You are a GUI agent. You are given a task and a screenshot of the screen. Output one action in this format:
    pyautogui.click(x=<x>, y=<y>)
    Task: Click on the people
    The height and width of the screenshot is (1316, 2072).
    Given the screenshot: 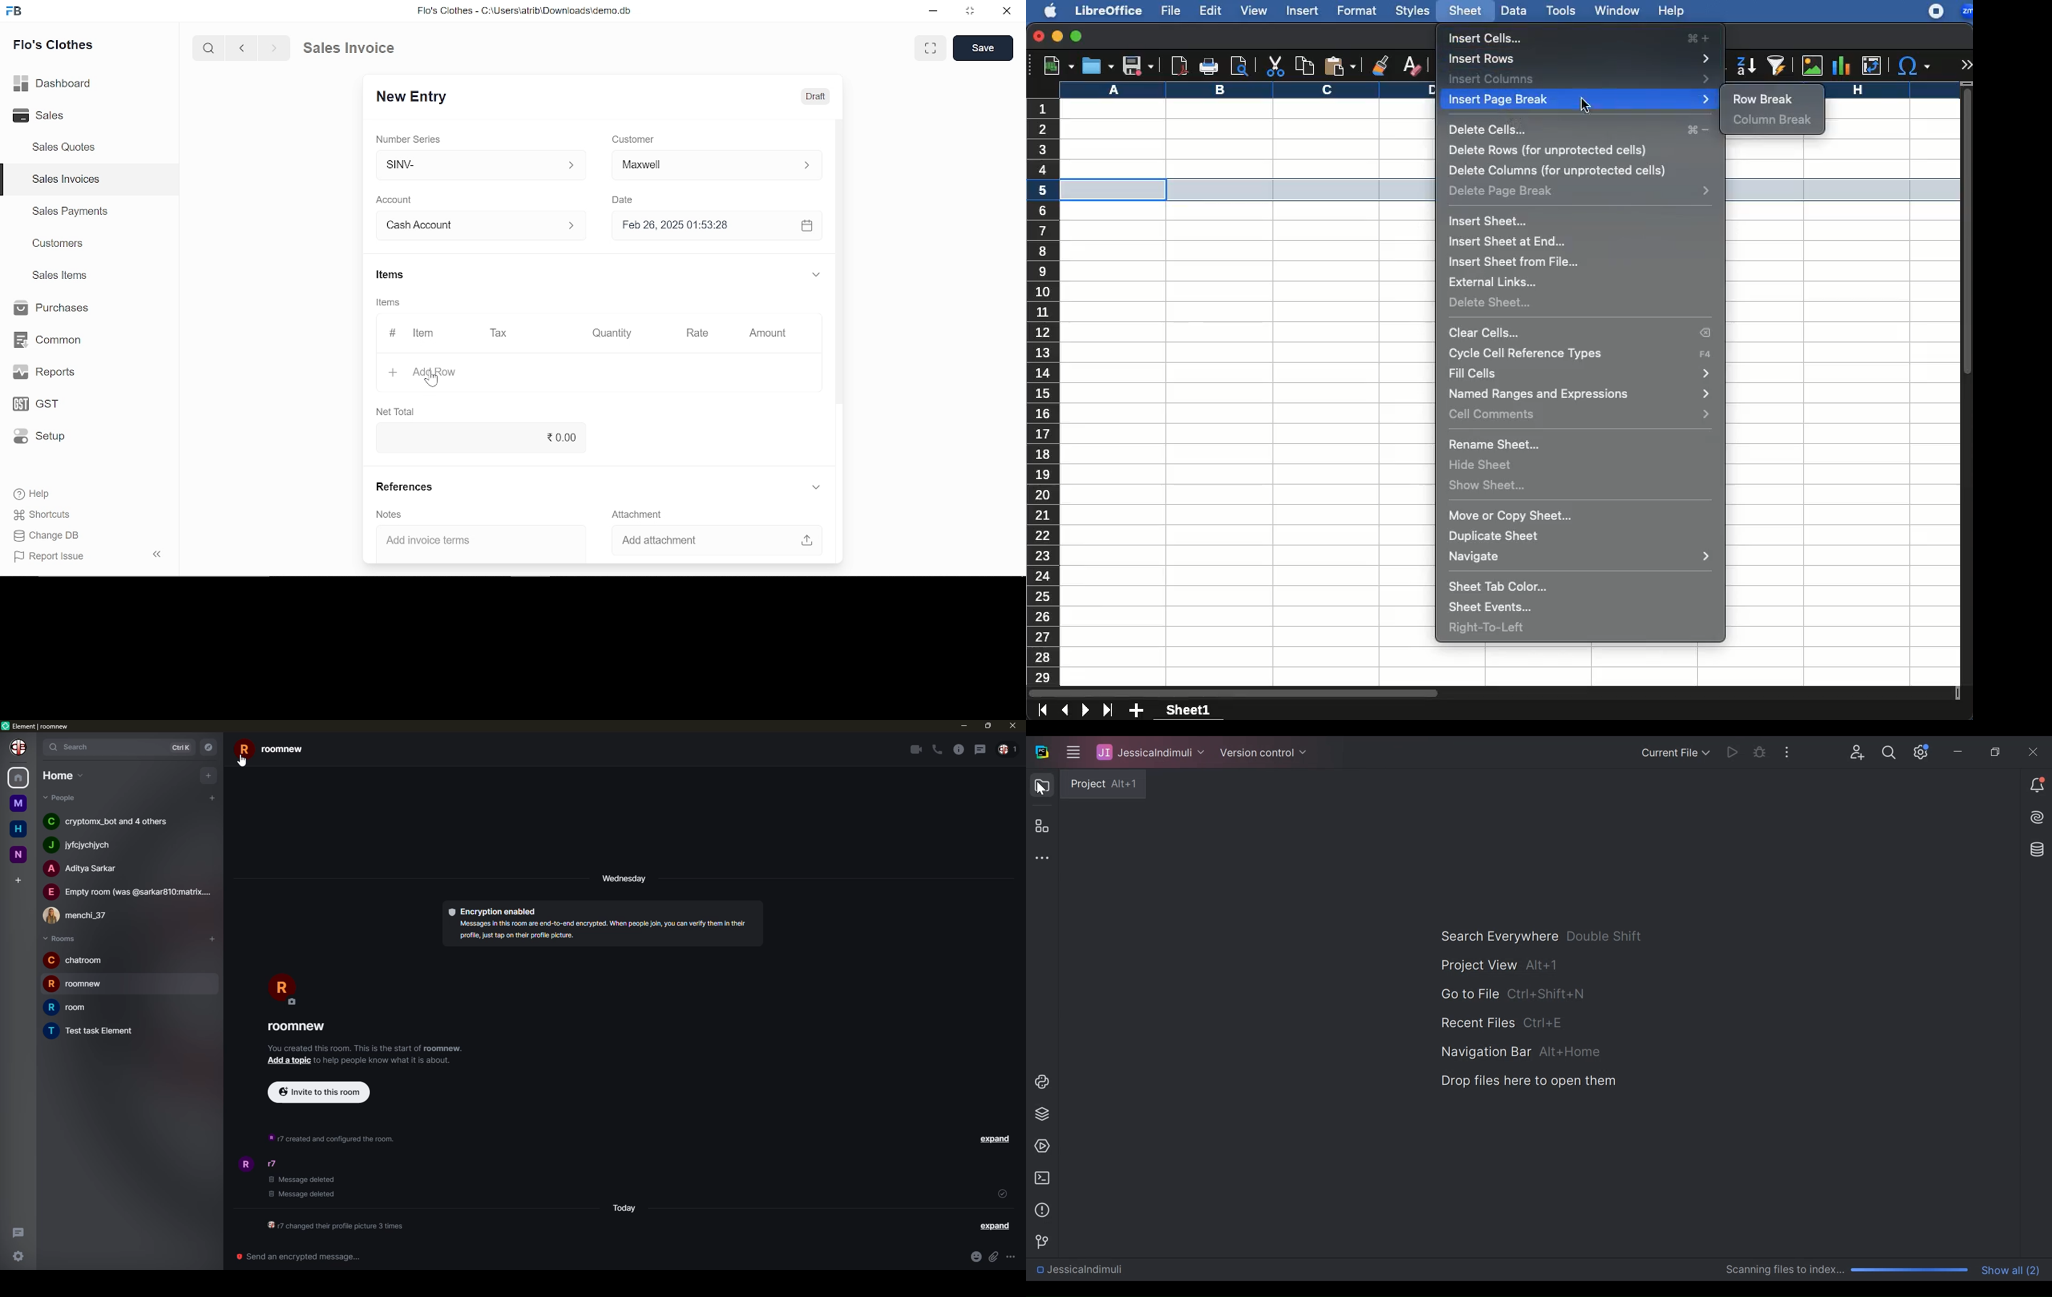 What is the action you would take?
    pyautogui.click(x=277, y=1165)
    